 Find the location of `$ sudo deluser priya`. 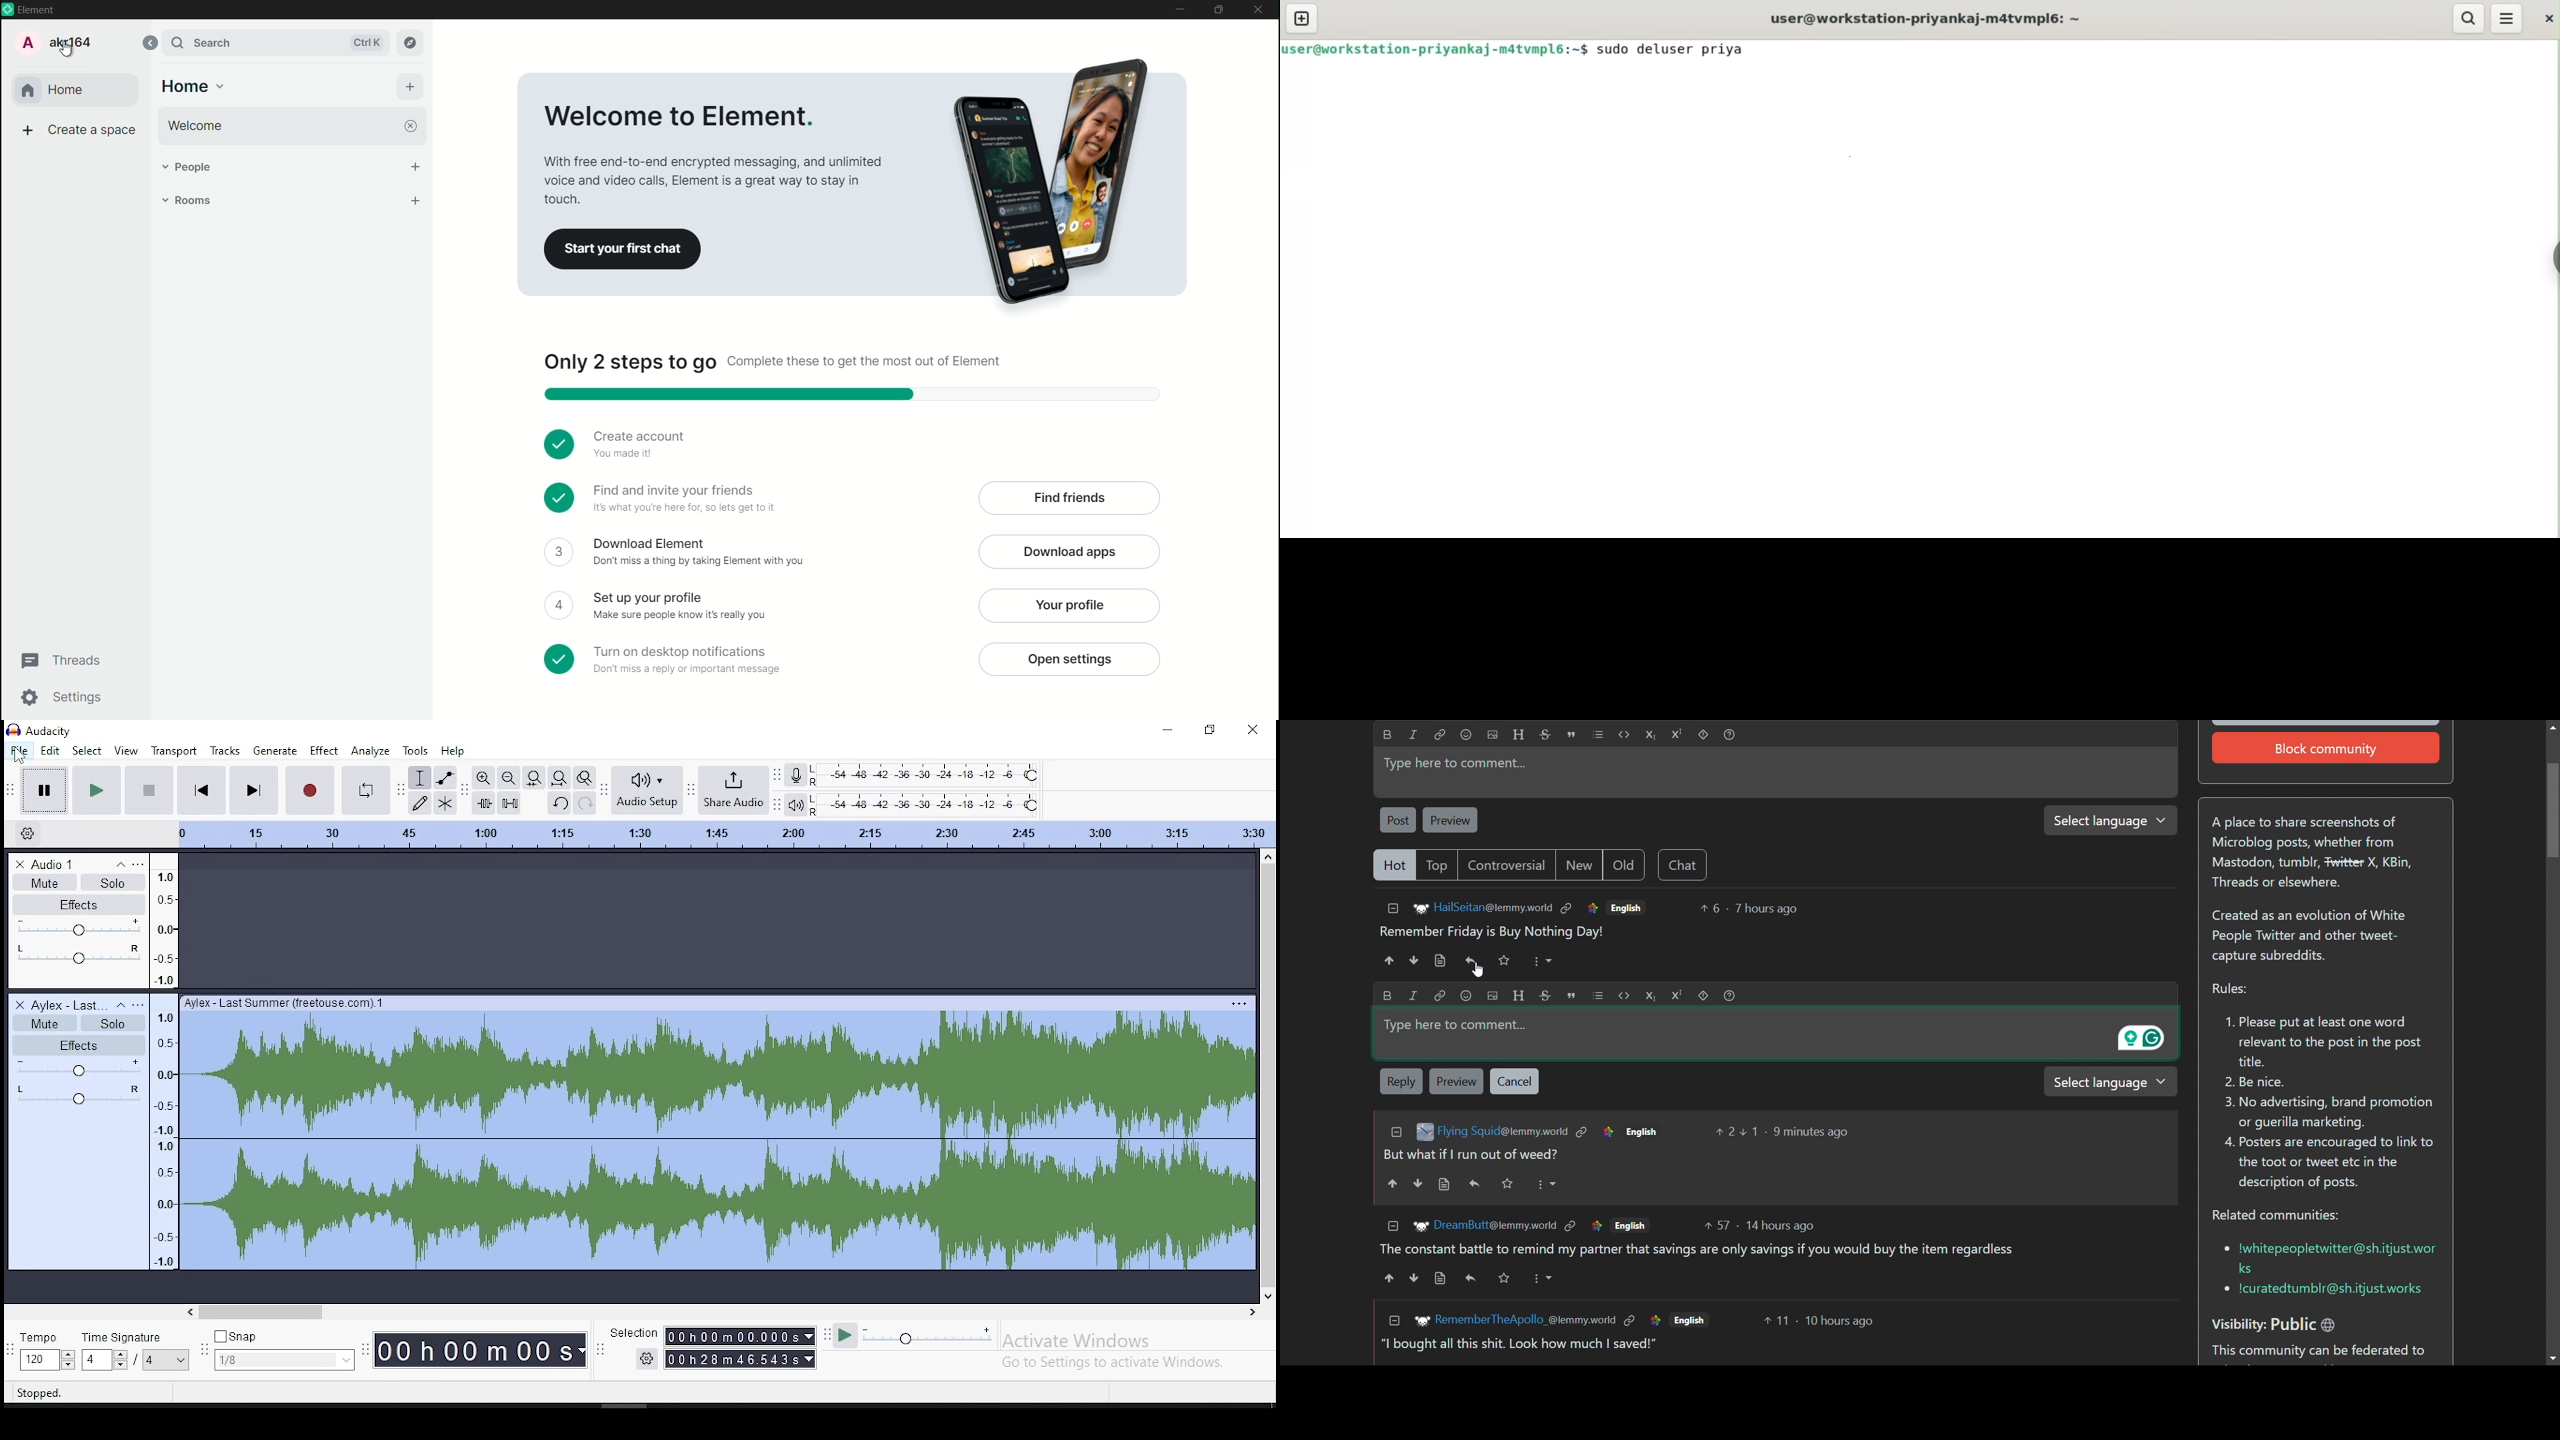

$ sudo deluser priya is located at coordinates (1666, 52).